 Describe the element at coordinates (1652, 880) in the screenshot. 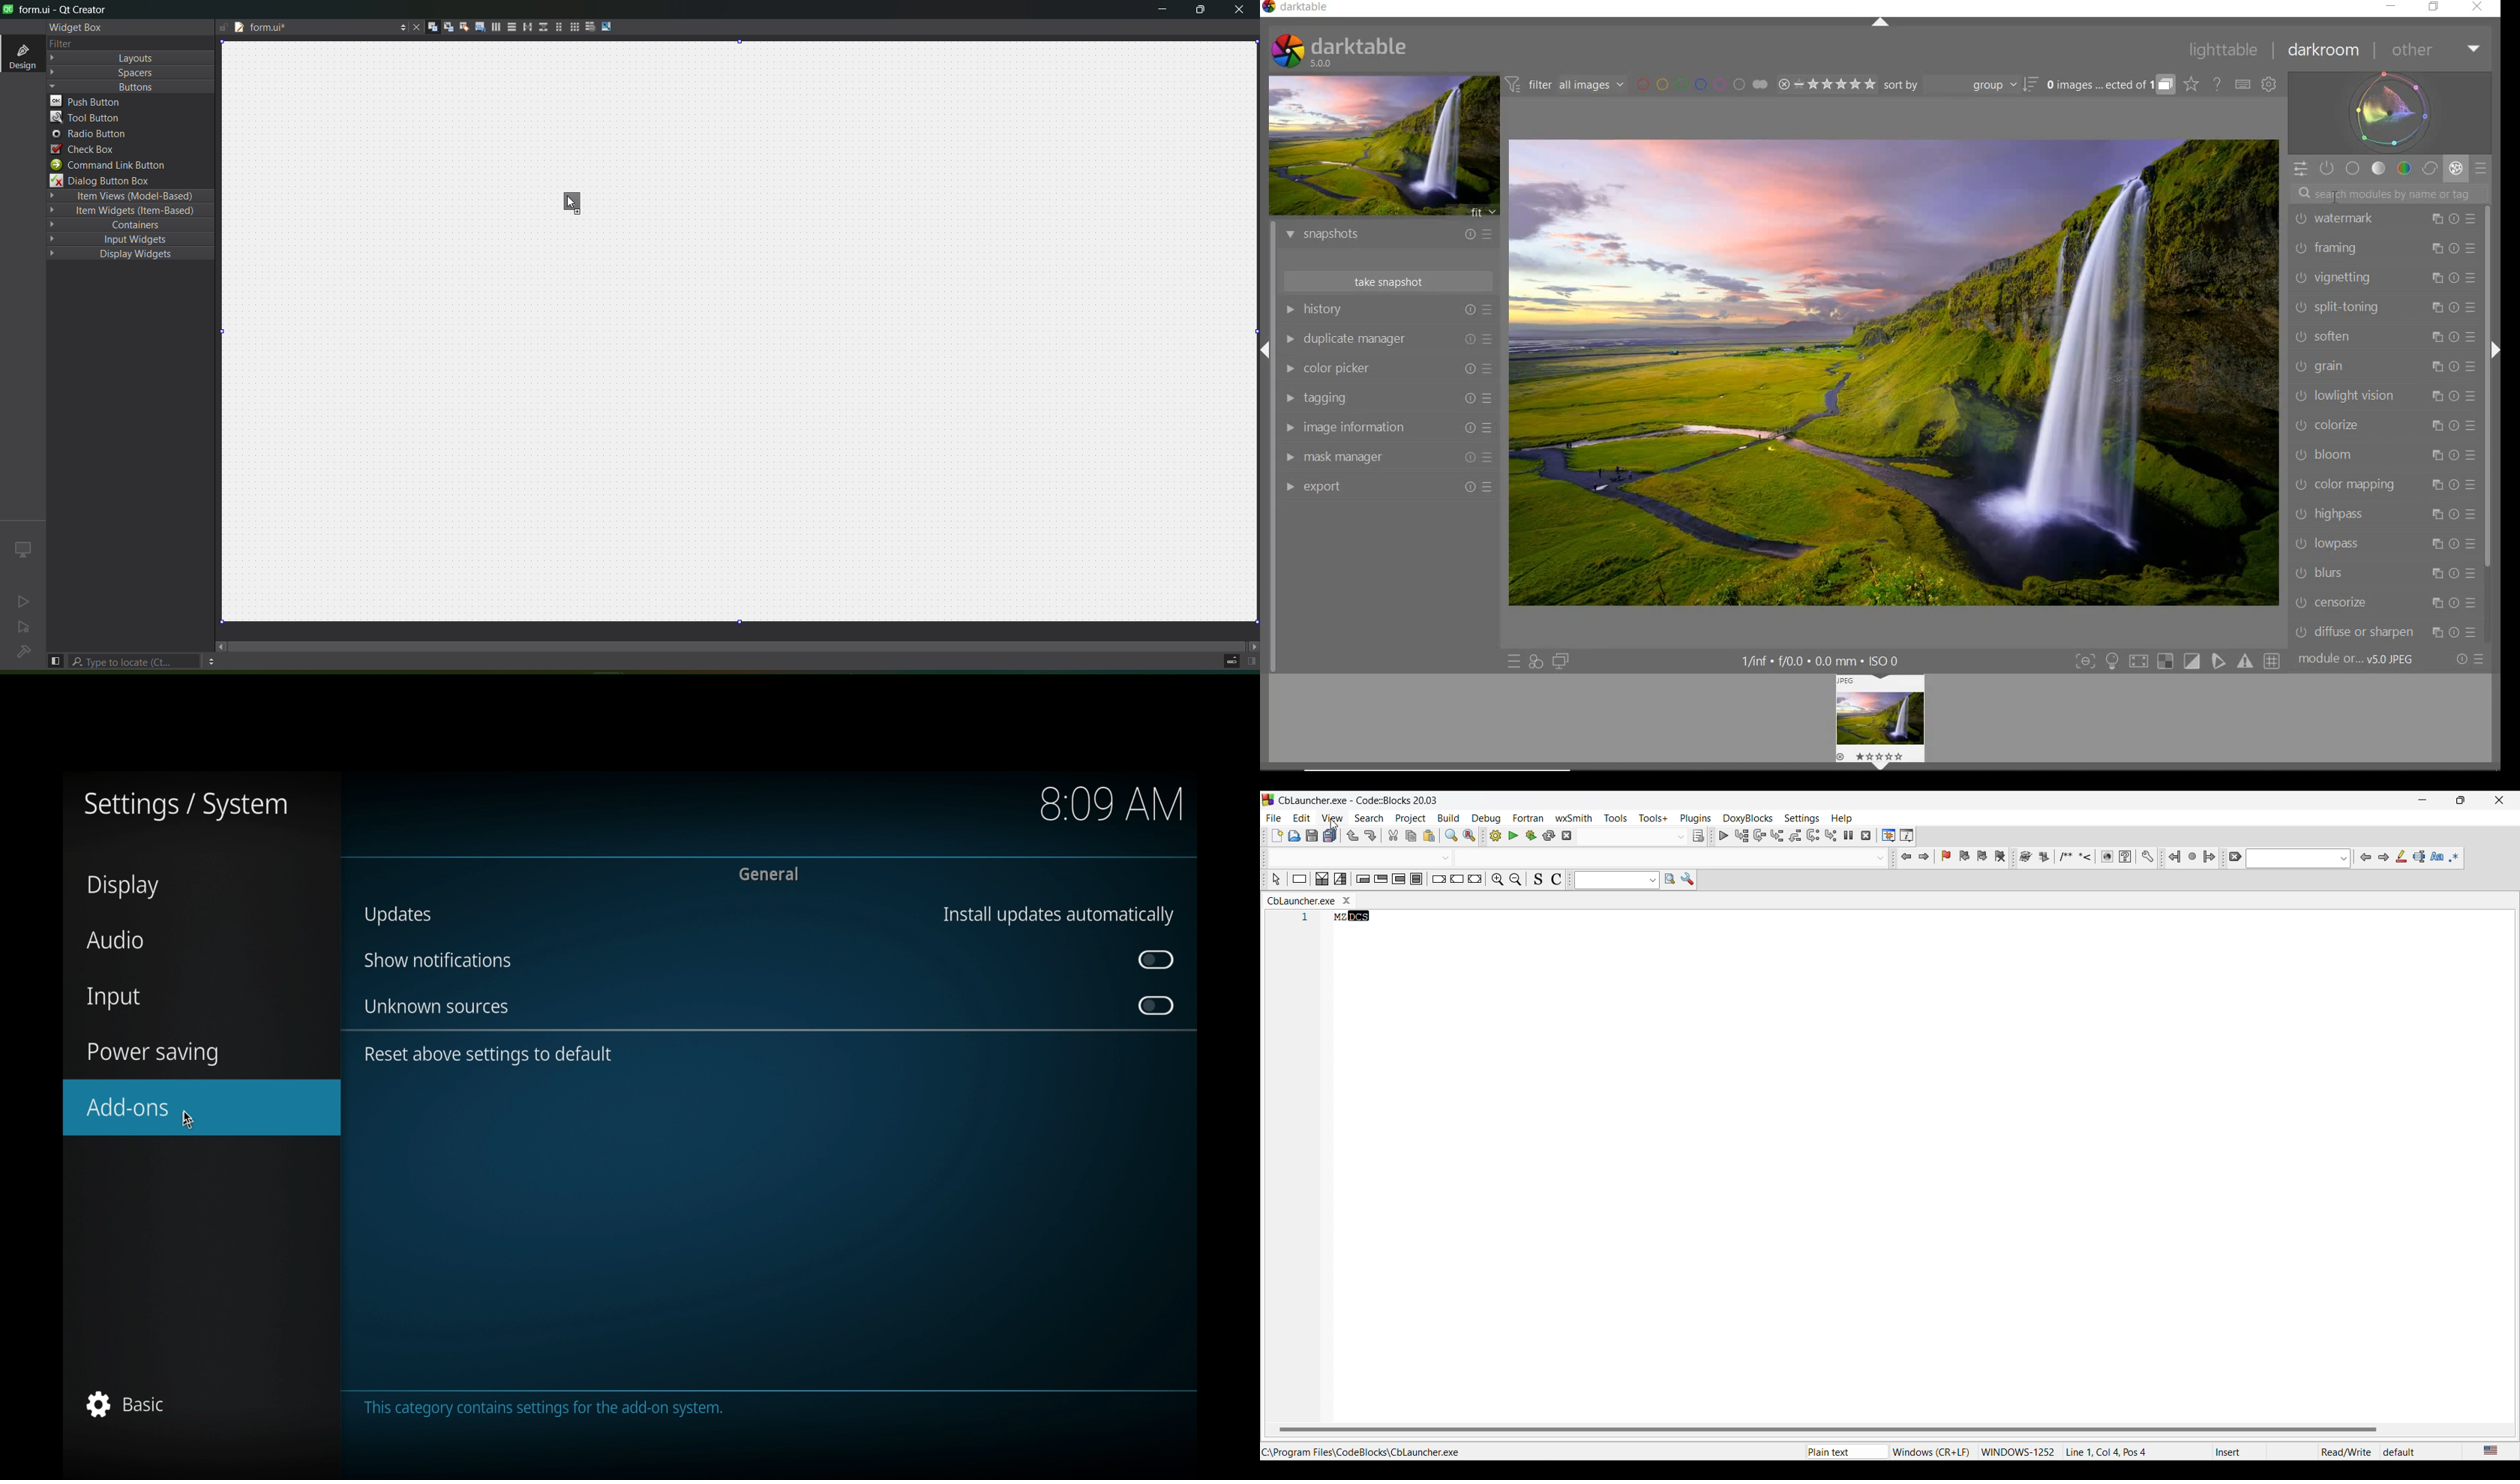

I see `Text to search options` at that location.